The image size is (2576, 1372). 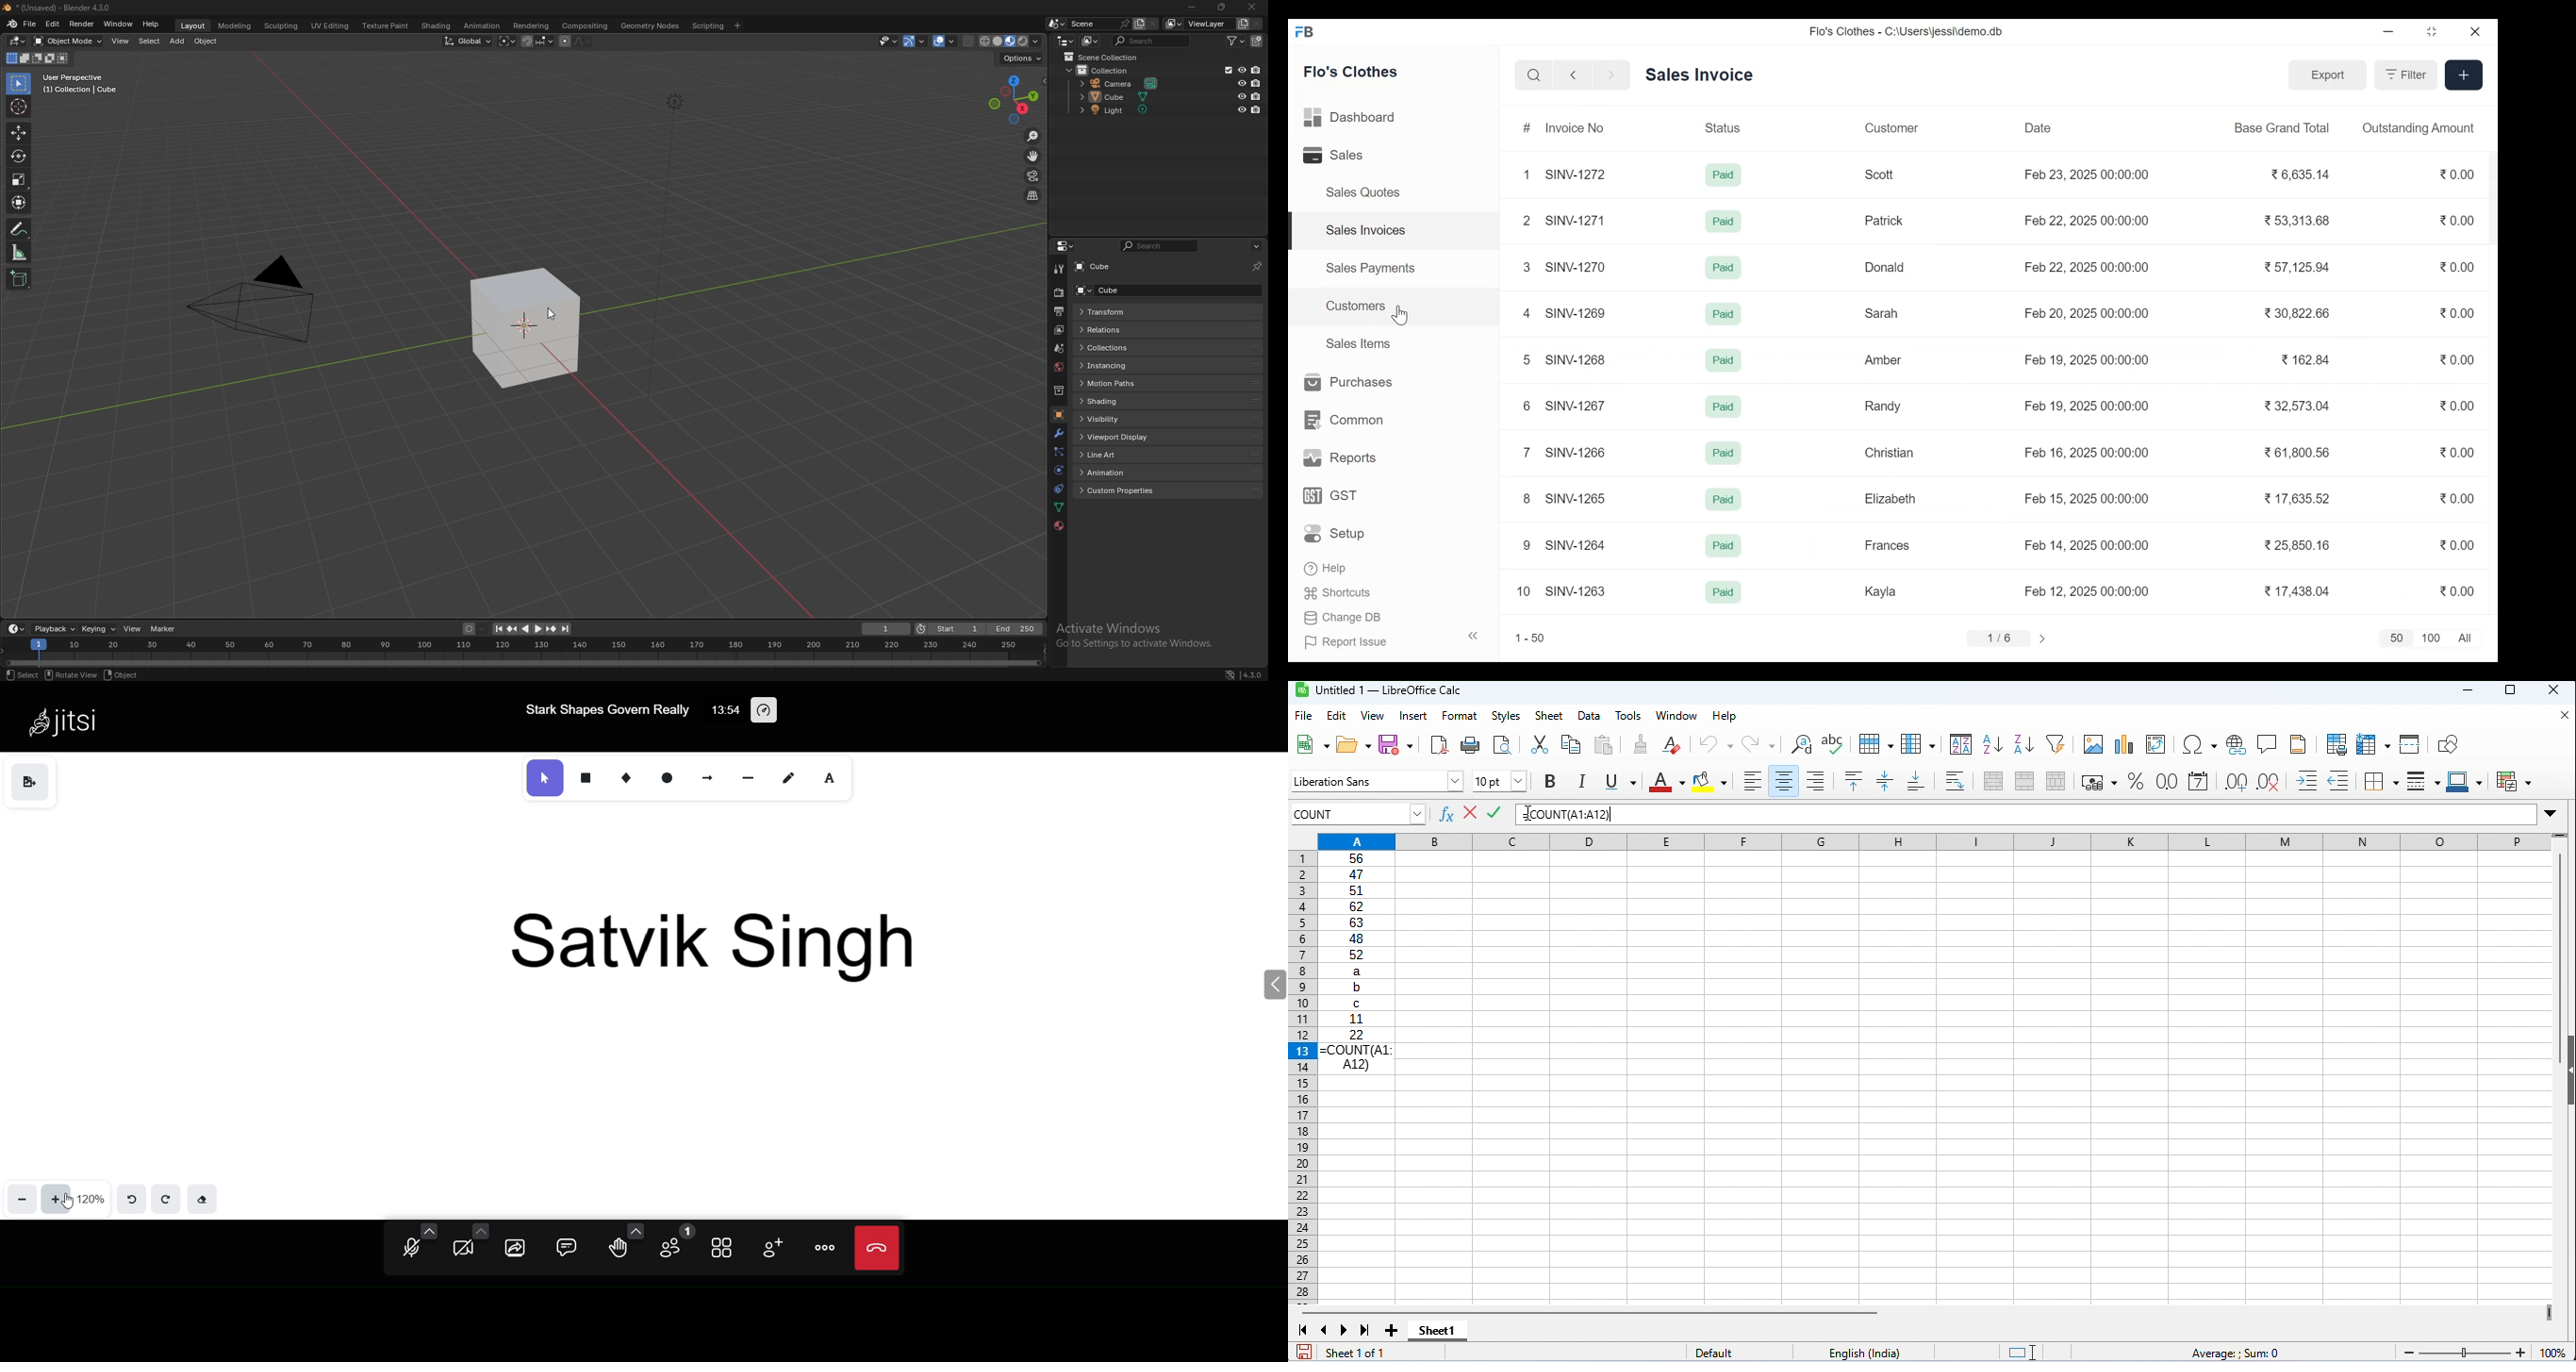 What do you see at coordinates (2086, 545) in the screenshot?
I see `Feb 14, 2025 00:00:00` at bounding box center [2086, 545].